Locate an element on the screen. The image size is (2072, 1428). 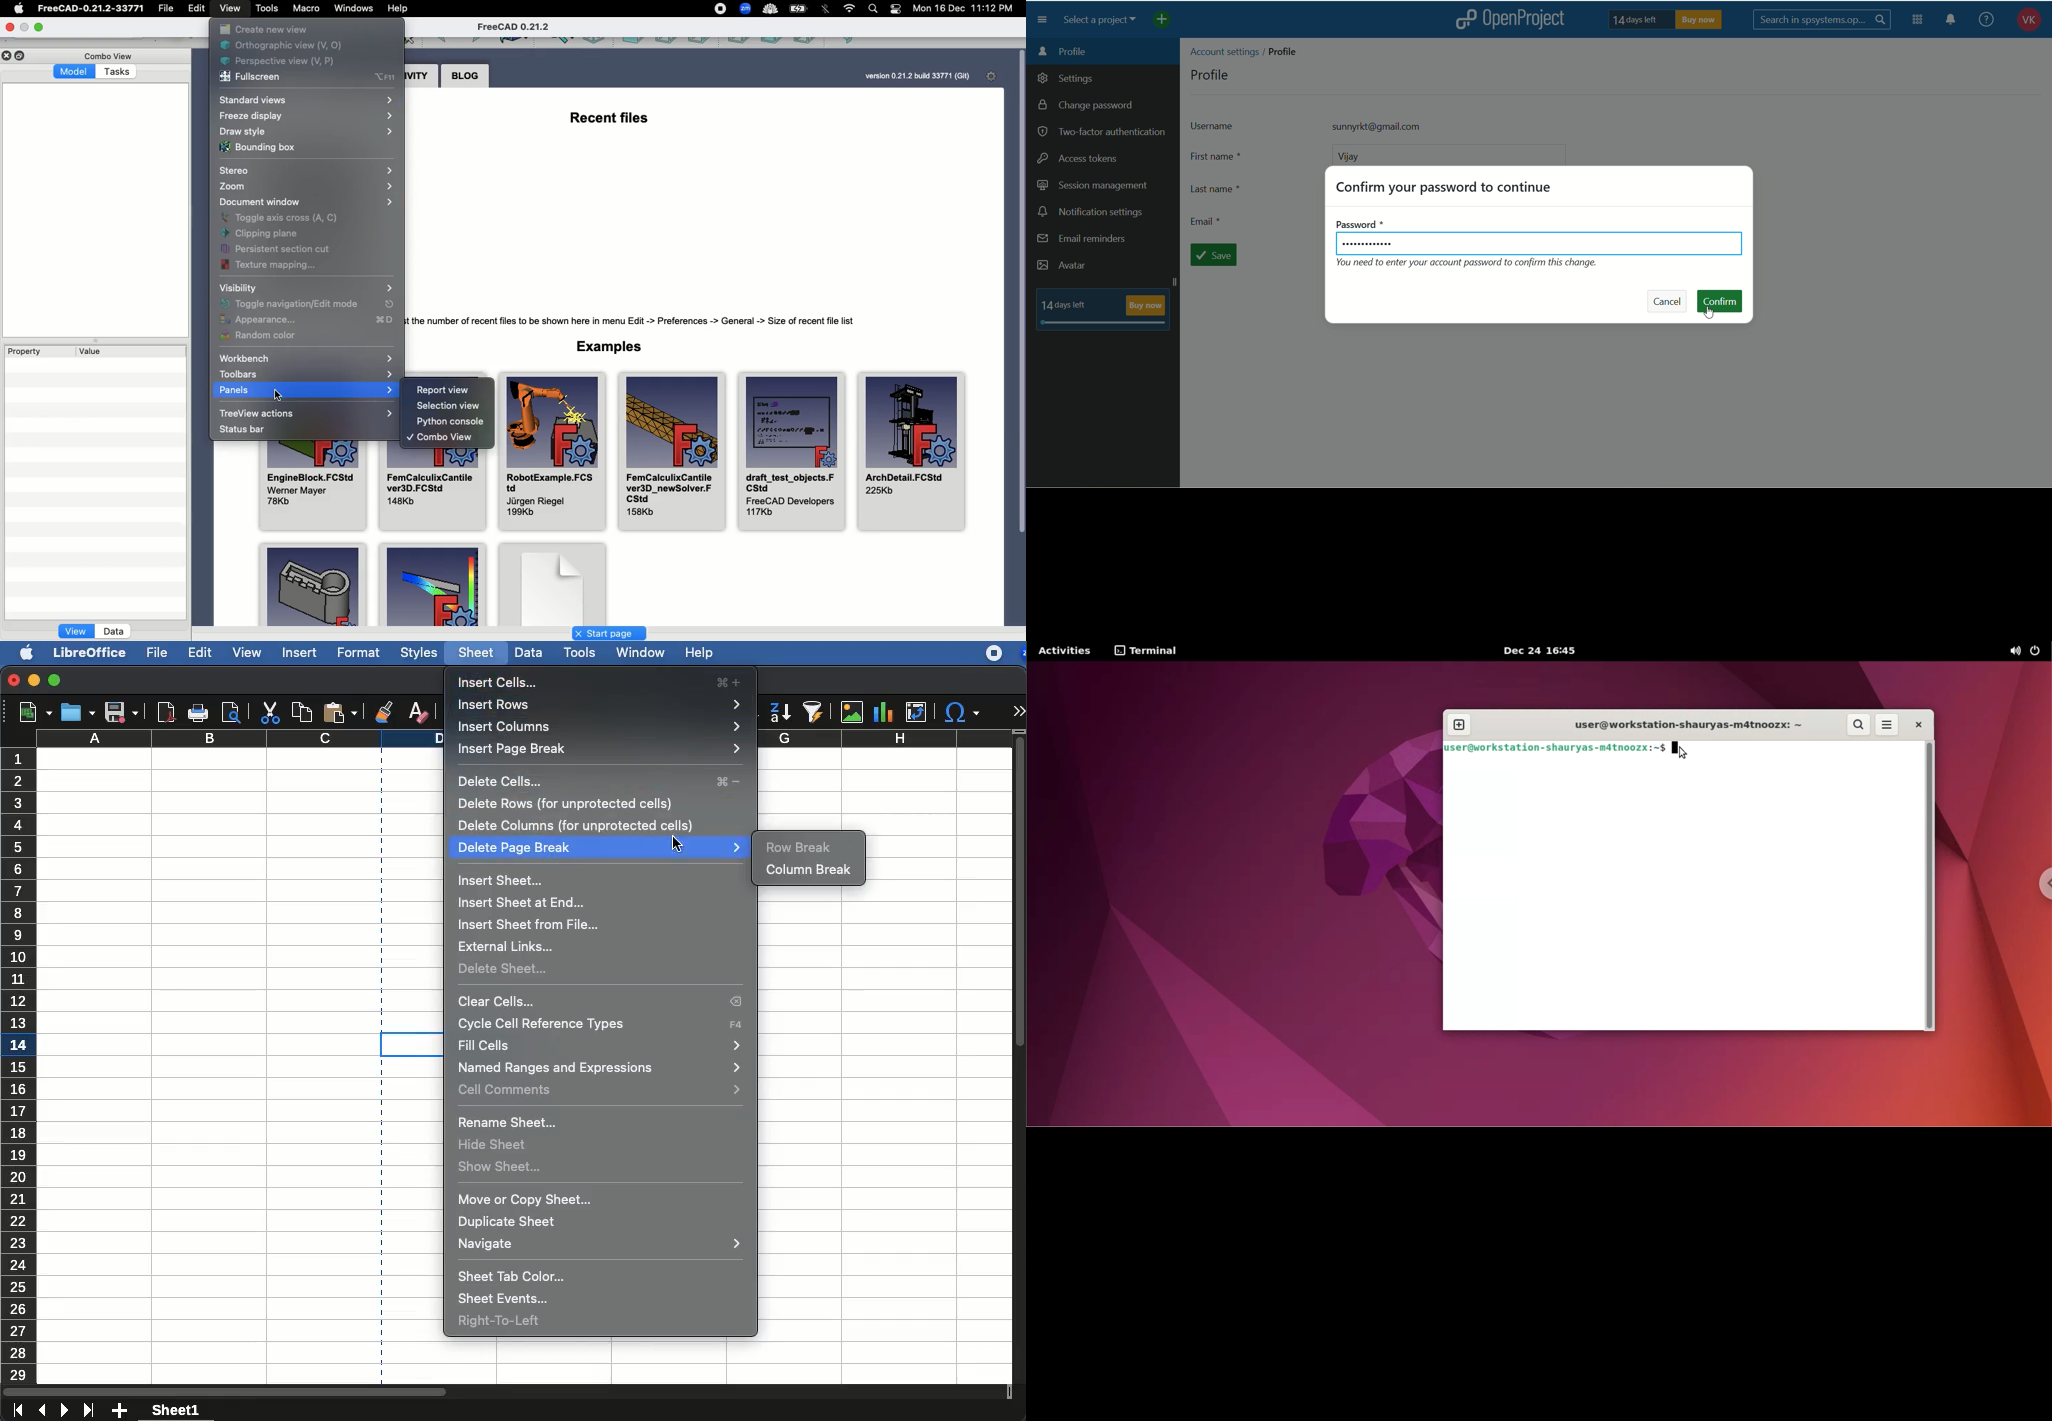
Value is located at coordinates (91, 352).